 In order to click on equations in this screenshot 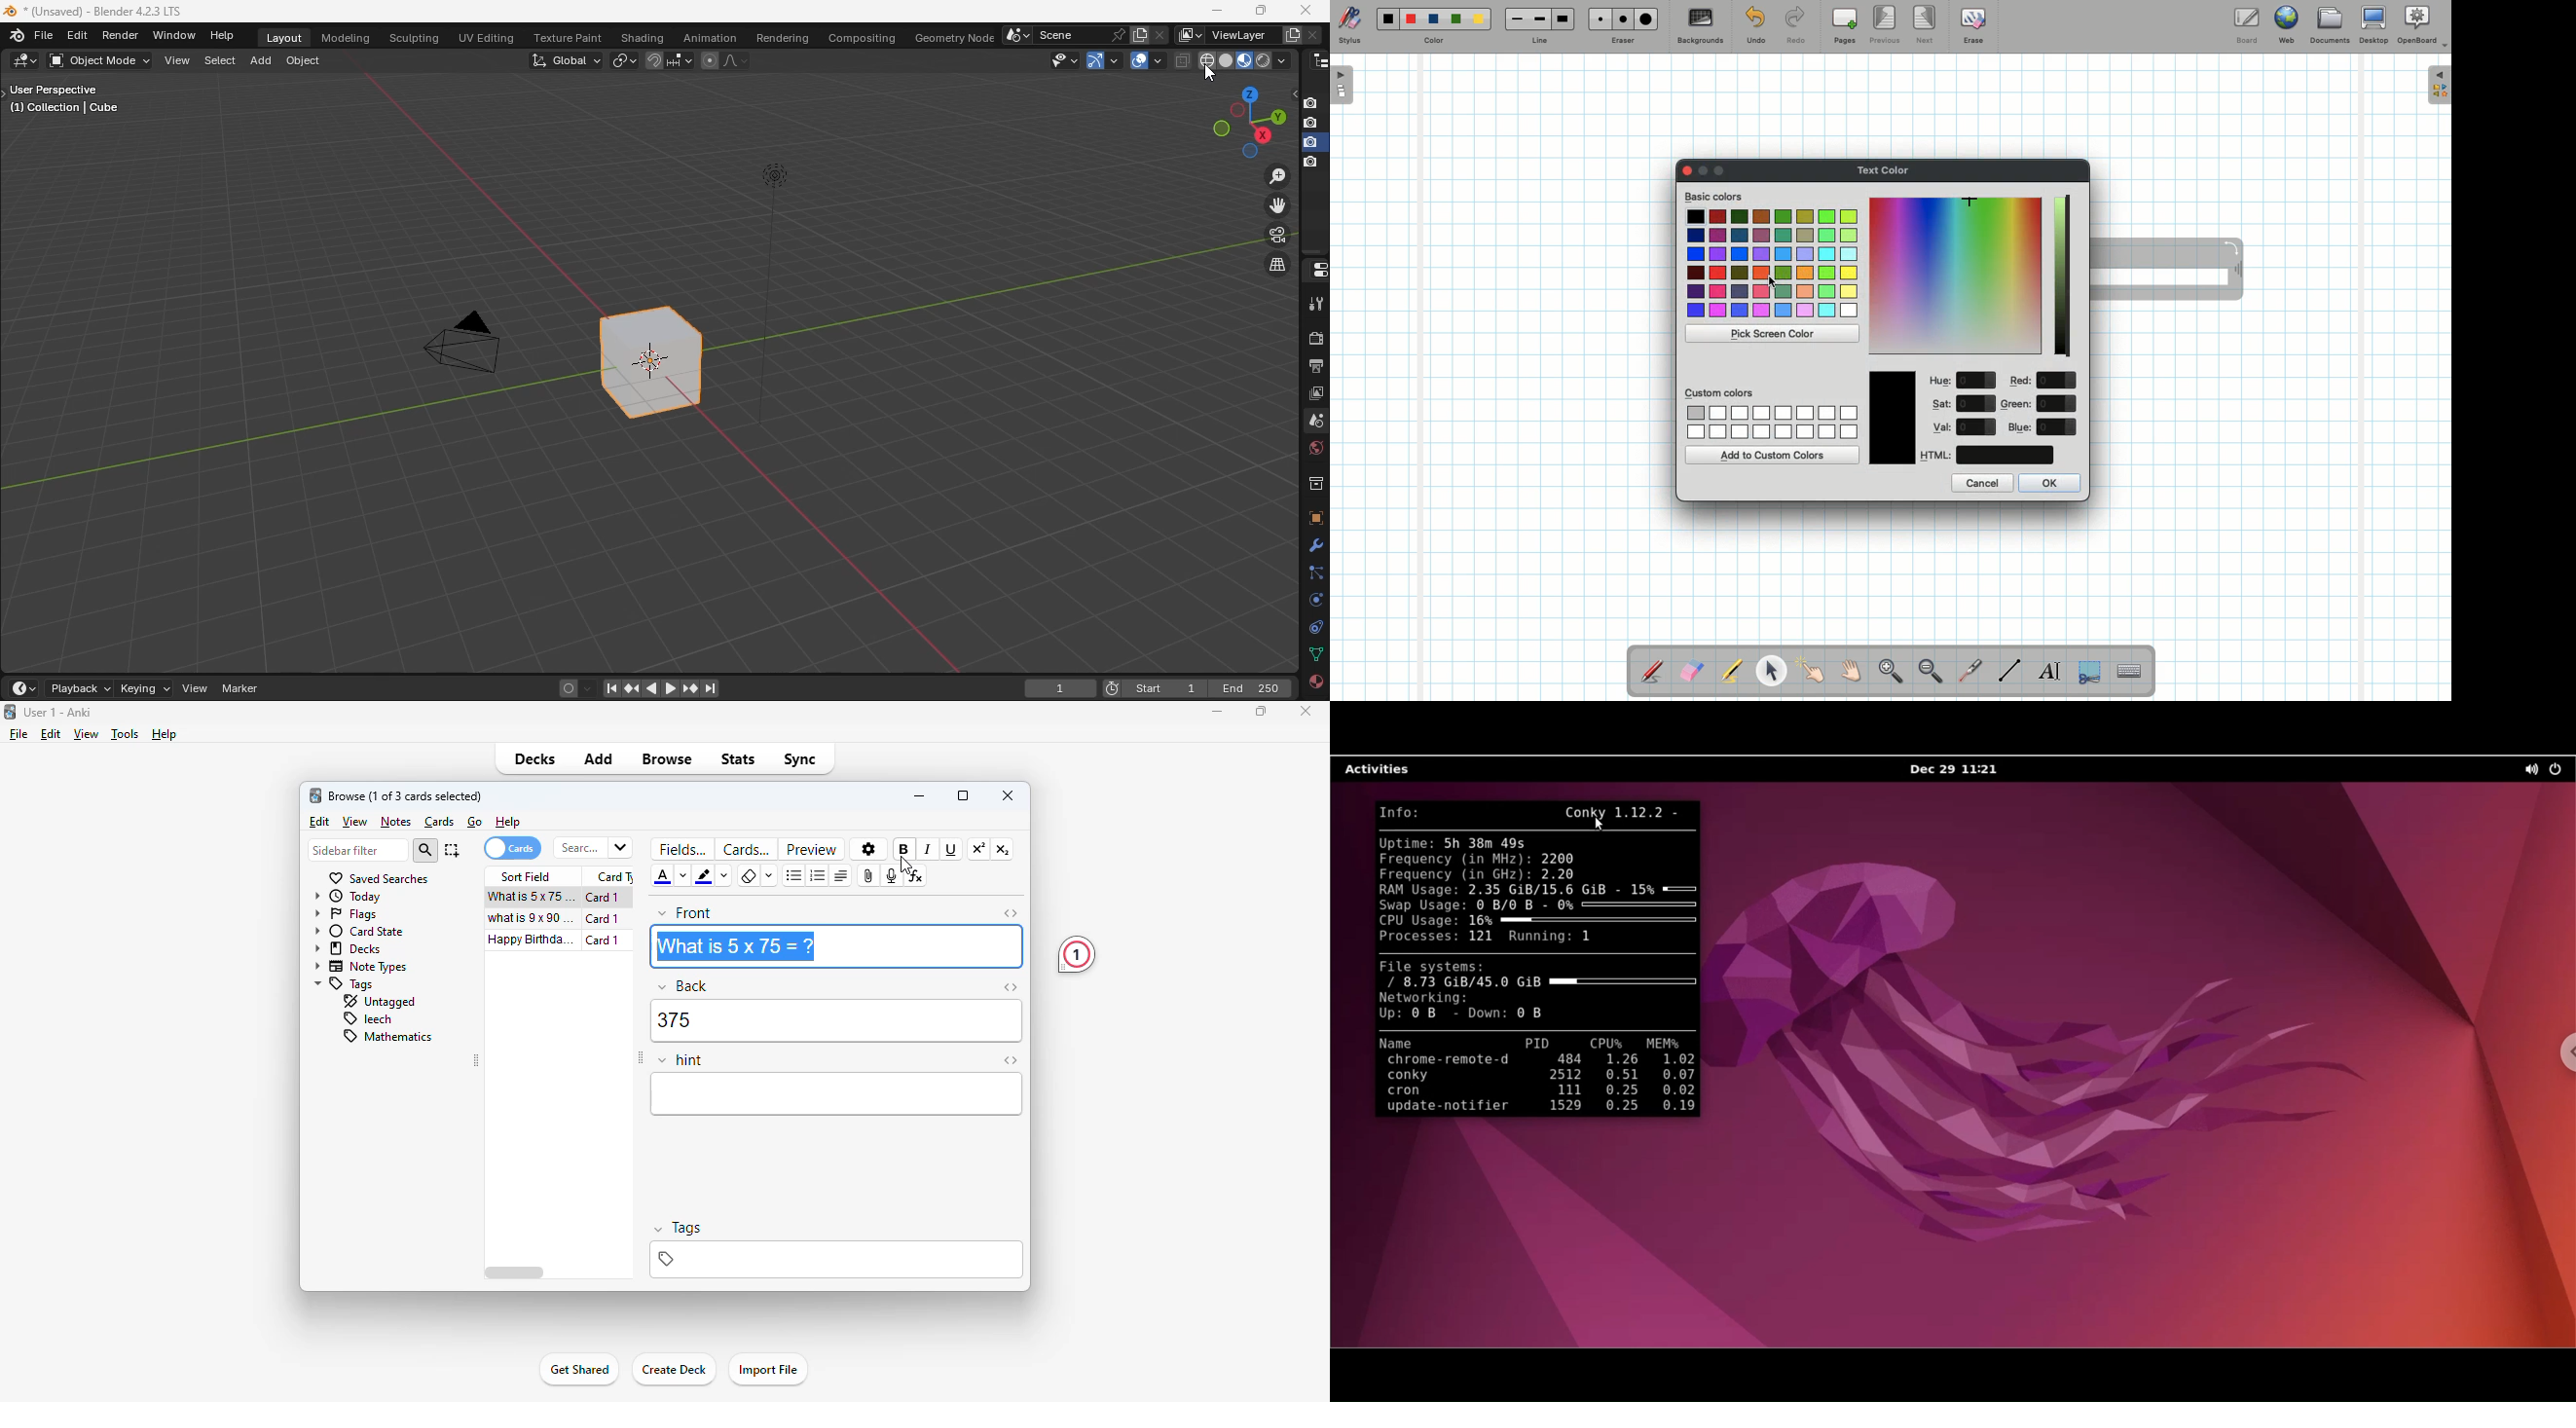, I will do `click(917, 875)`.